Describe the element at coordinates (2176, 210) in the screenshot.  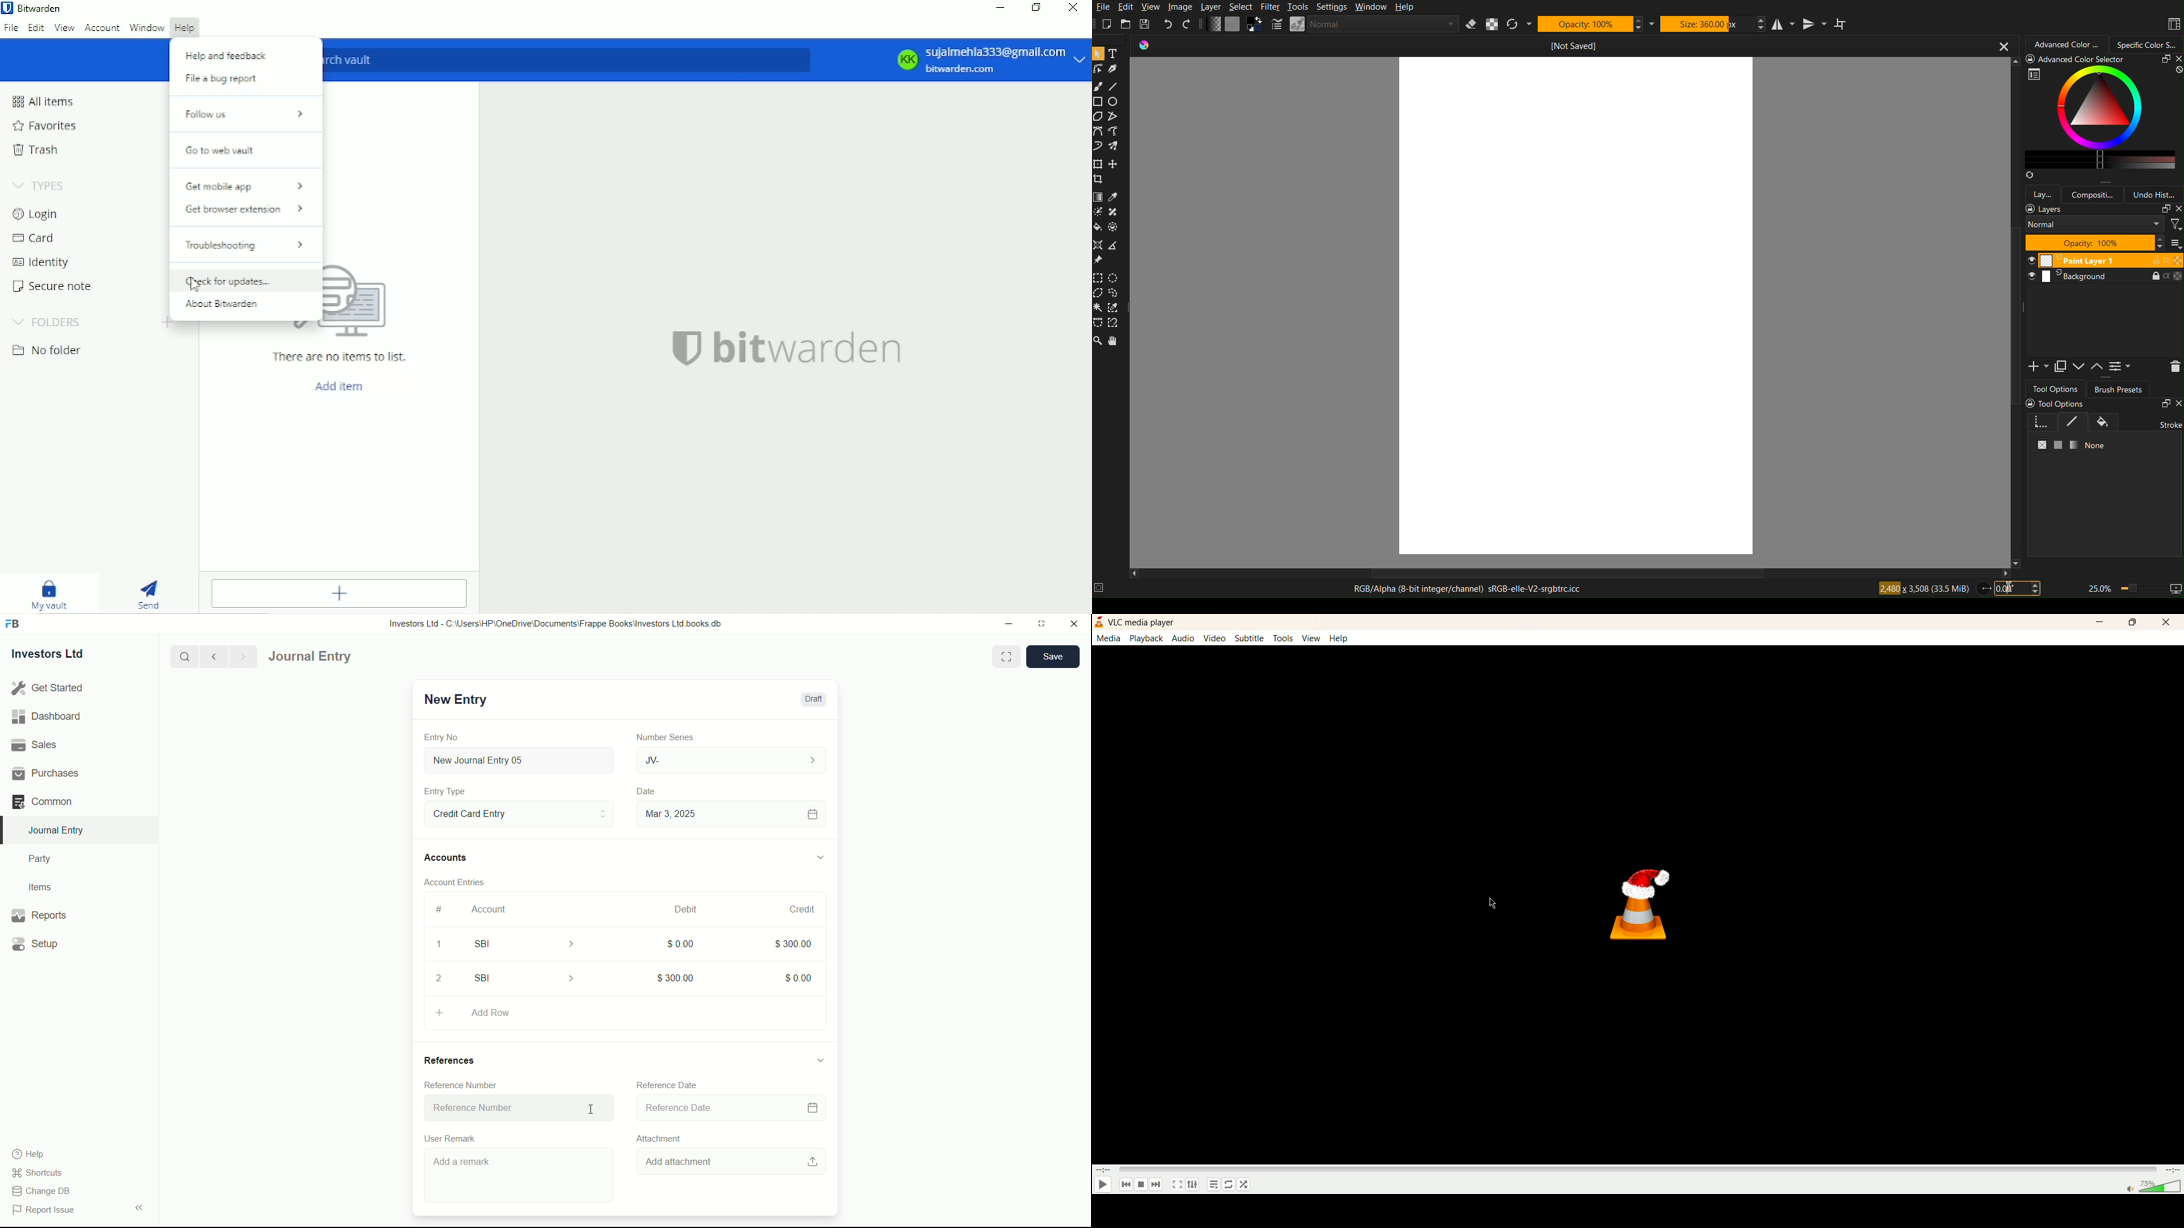
I see `close` at that location.